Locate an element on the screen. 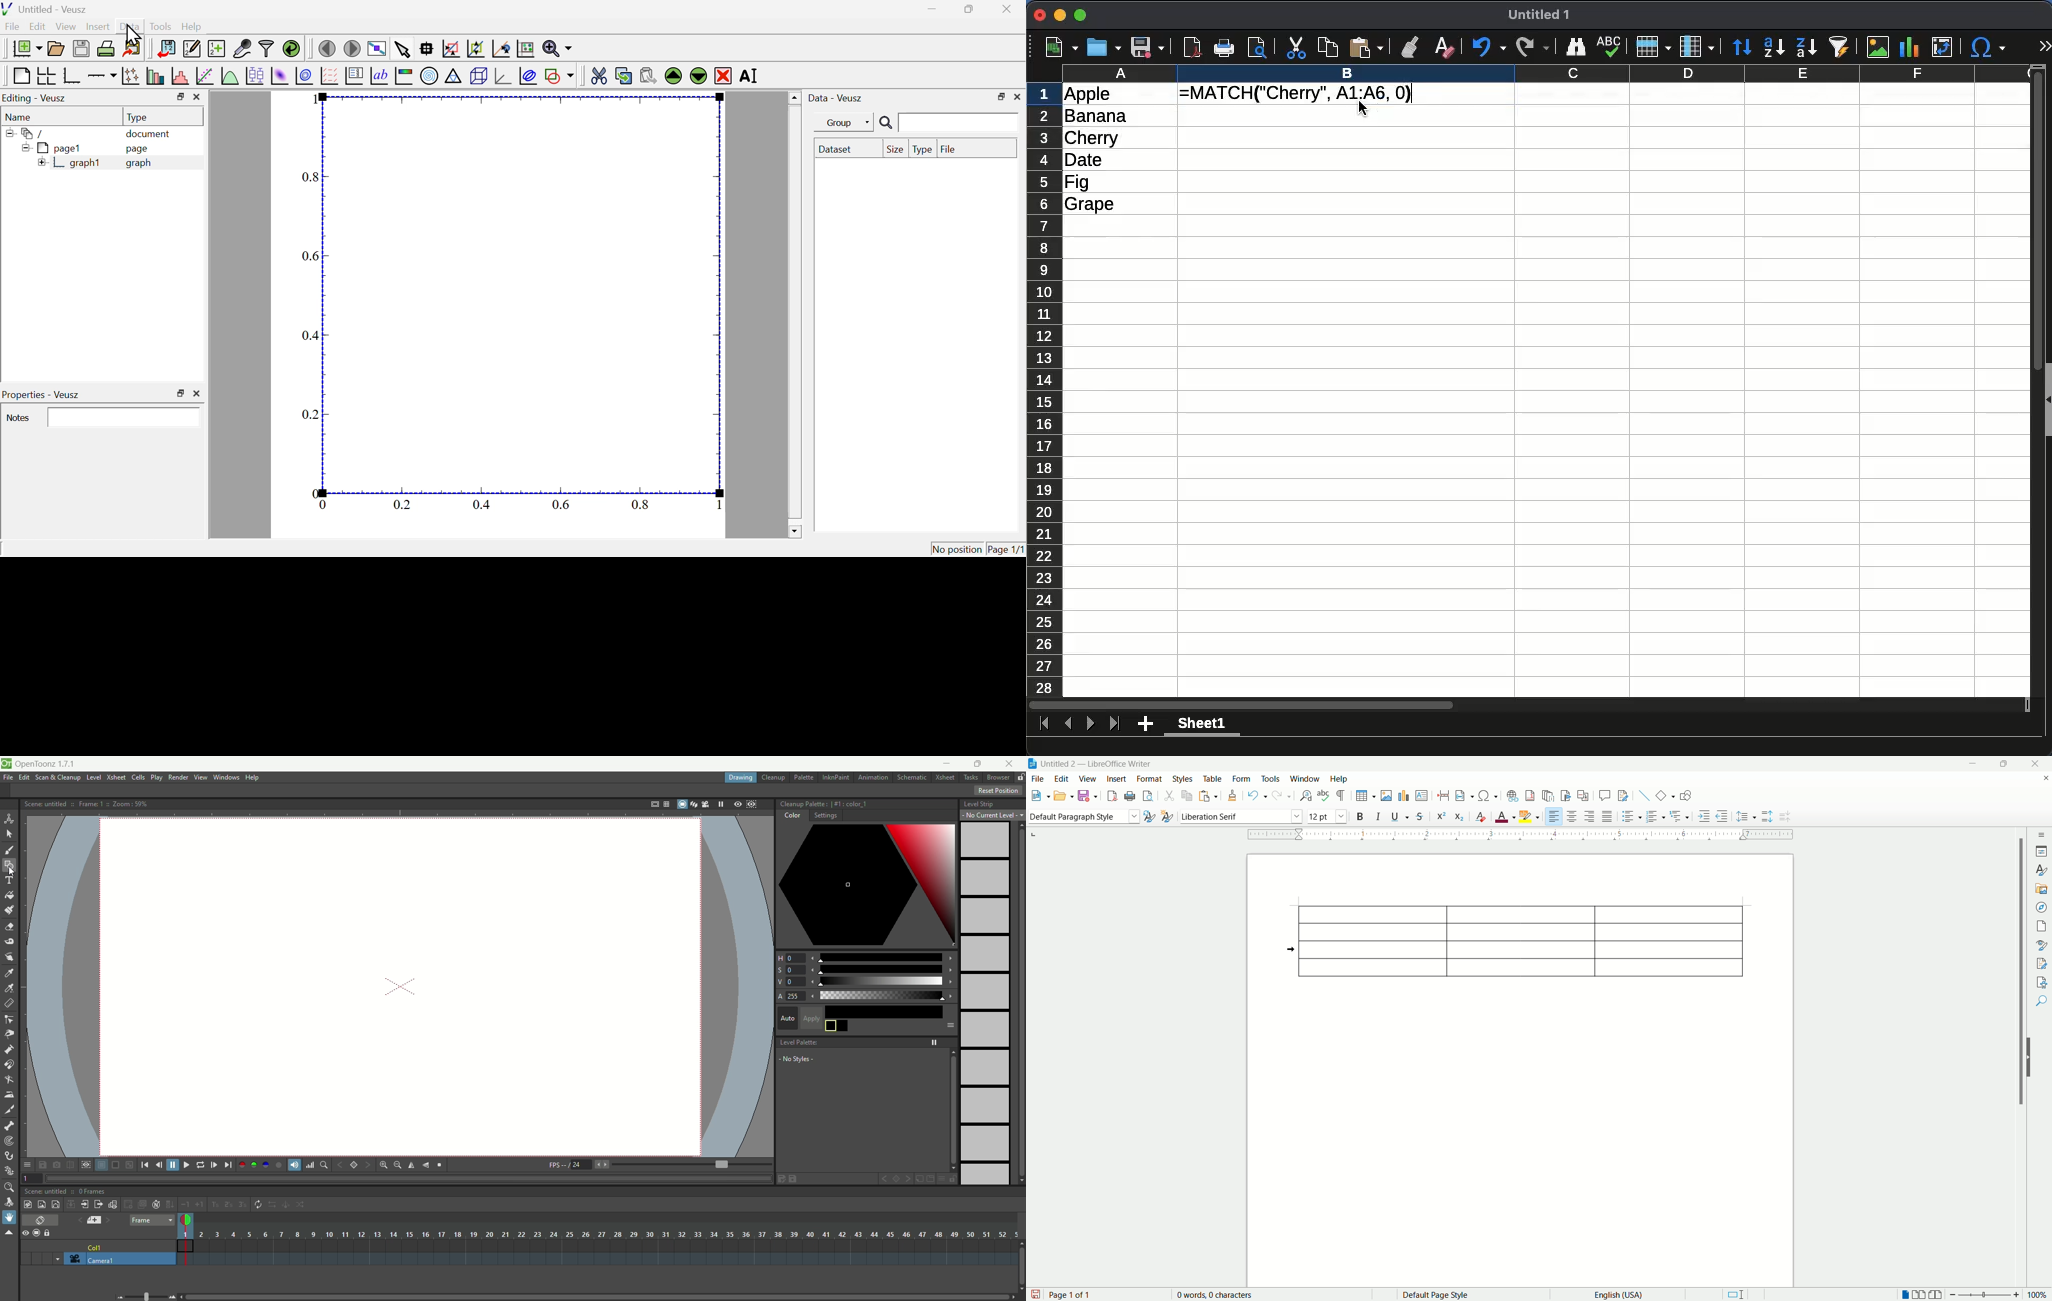 Image resolution: width=2072 pixels, height=1316 pixels. format is located at coordinates (1150, 779).